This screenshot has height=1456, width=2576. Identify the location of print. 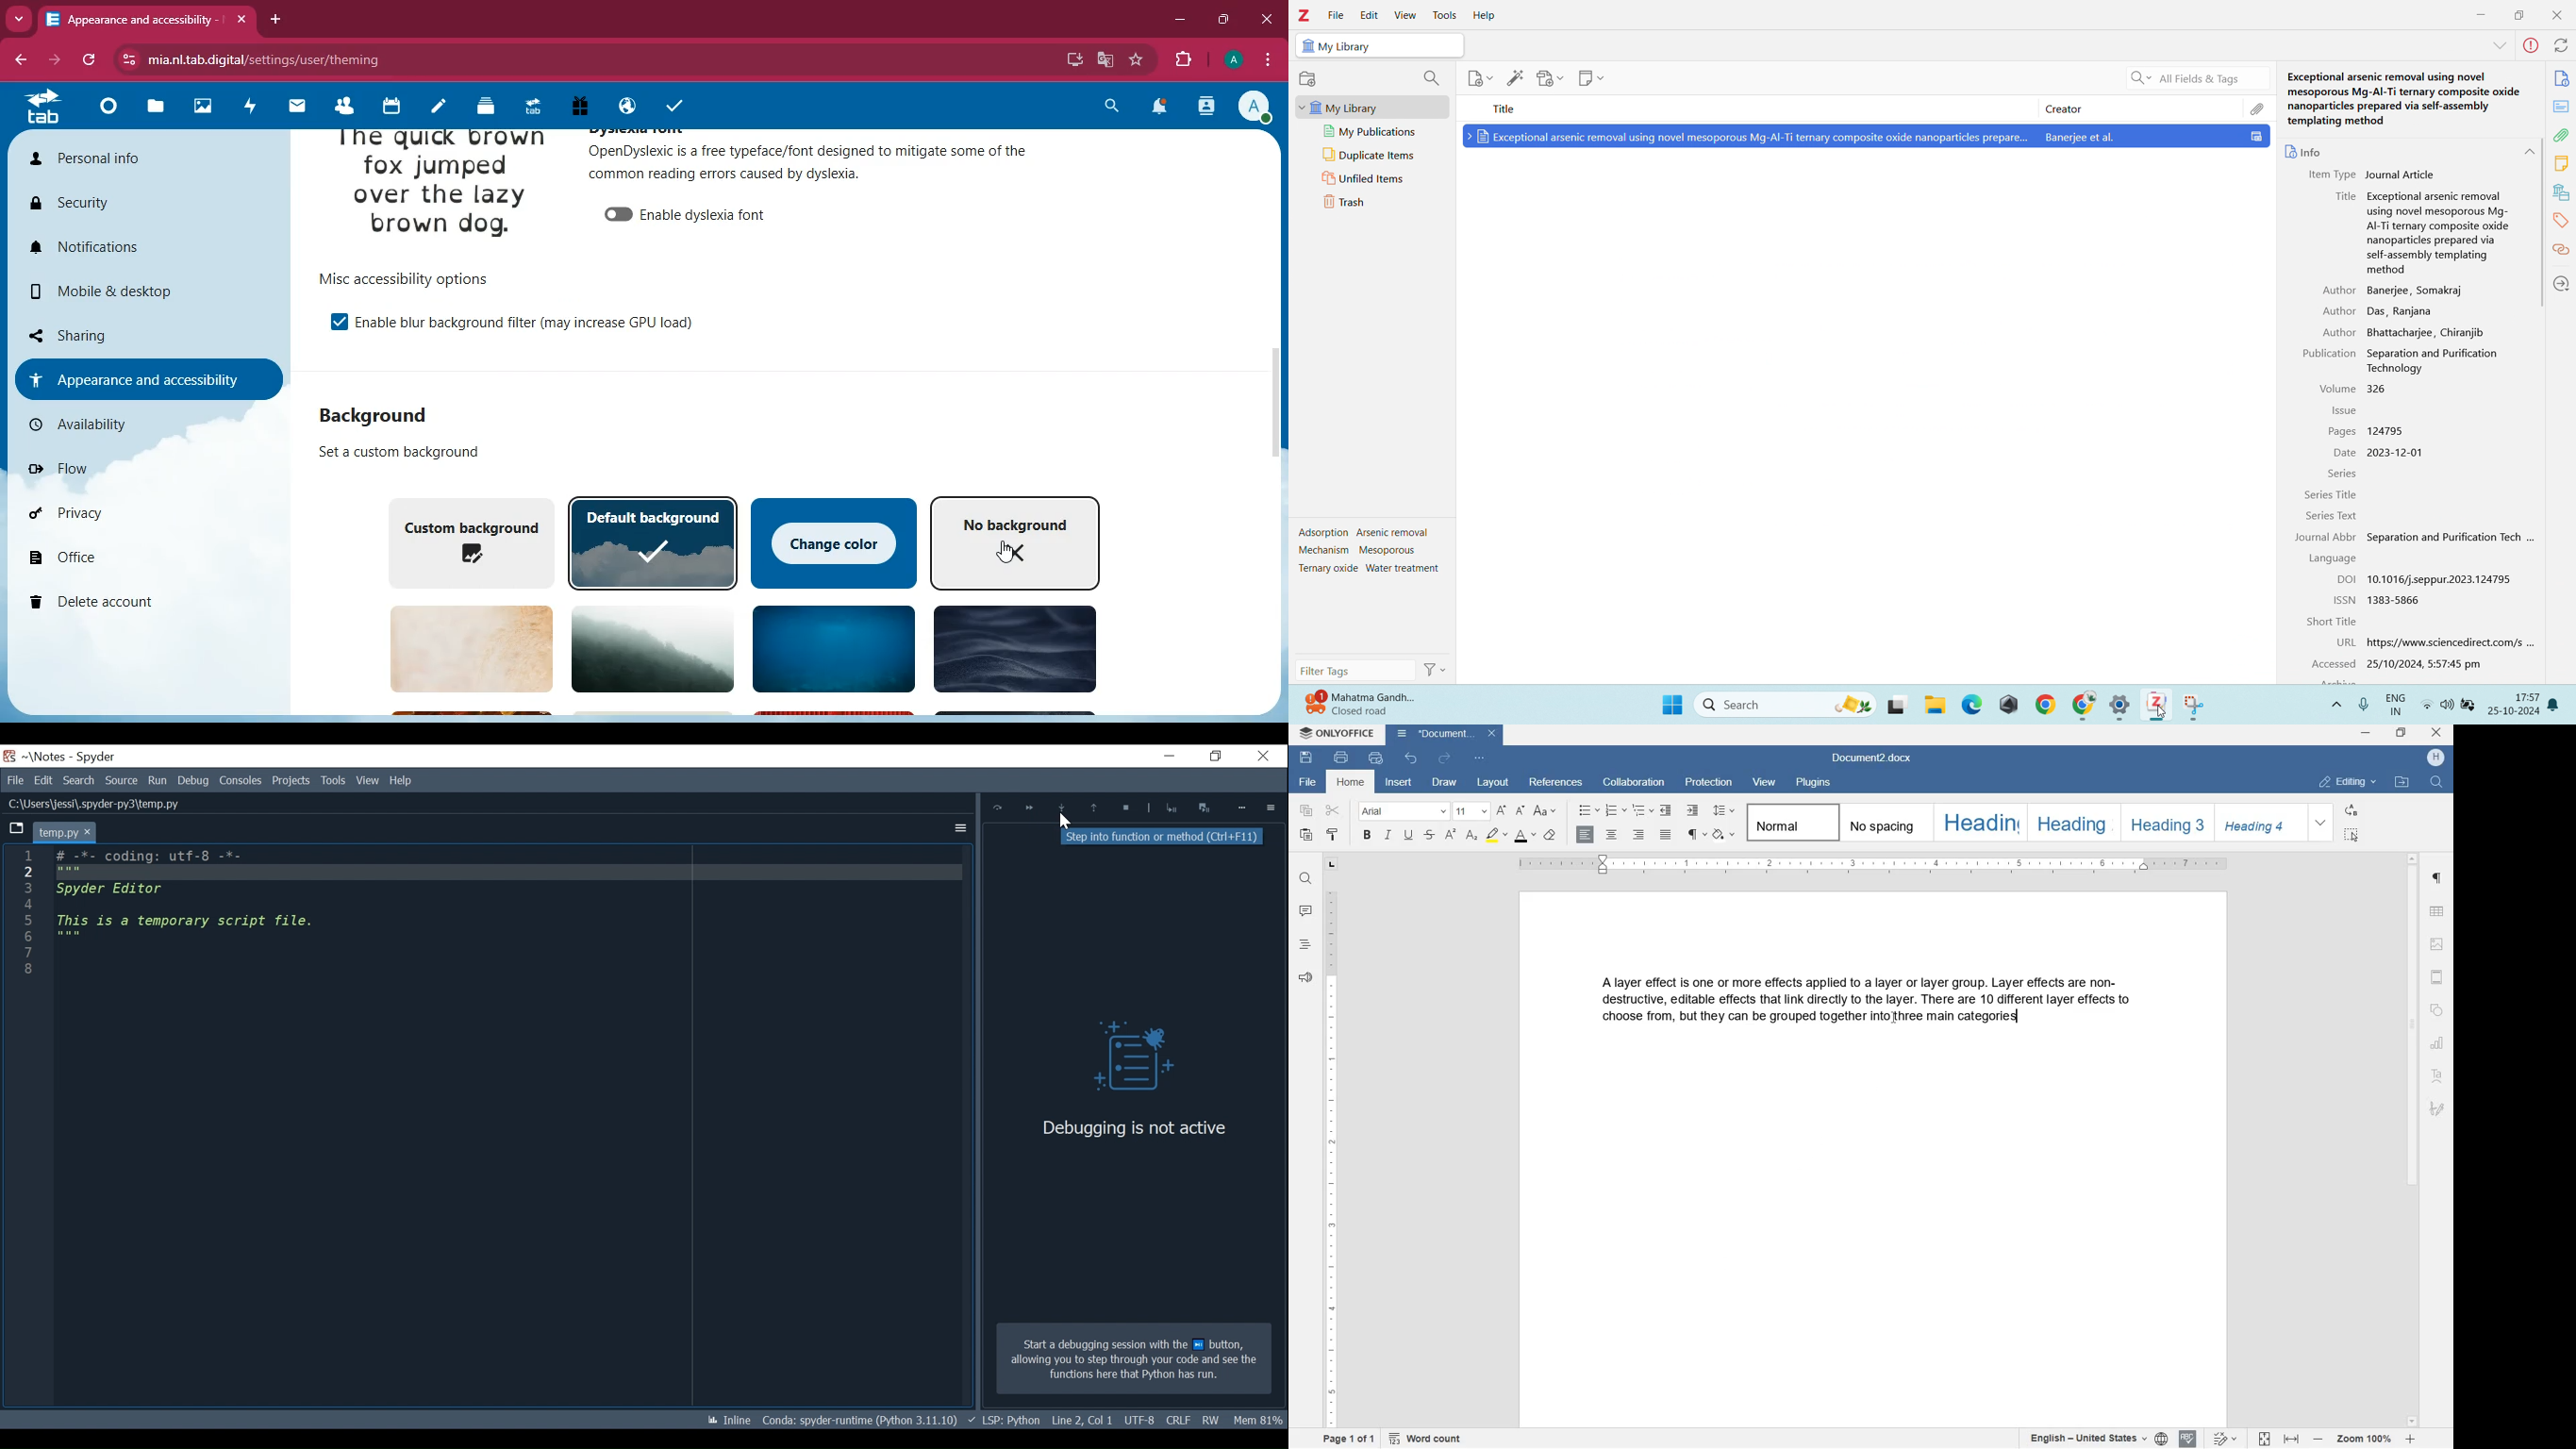
(1343, 759).